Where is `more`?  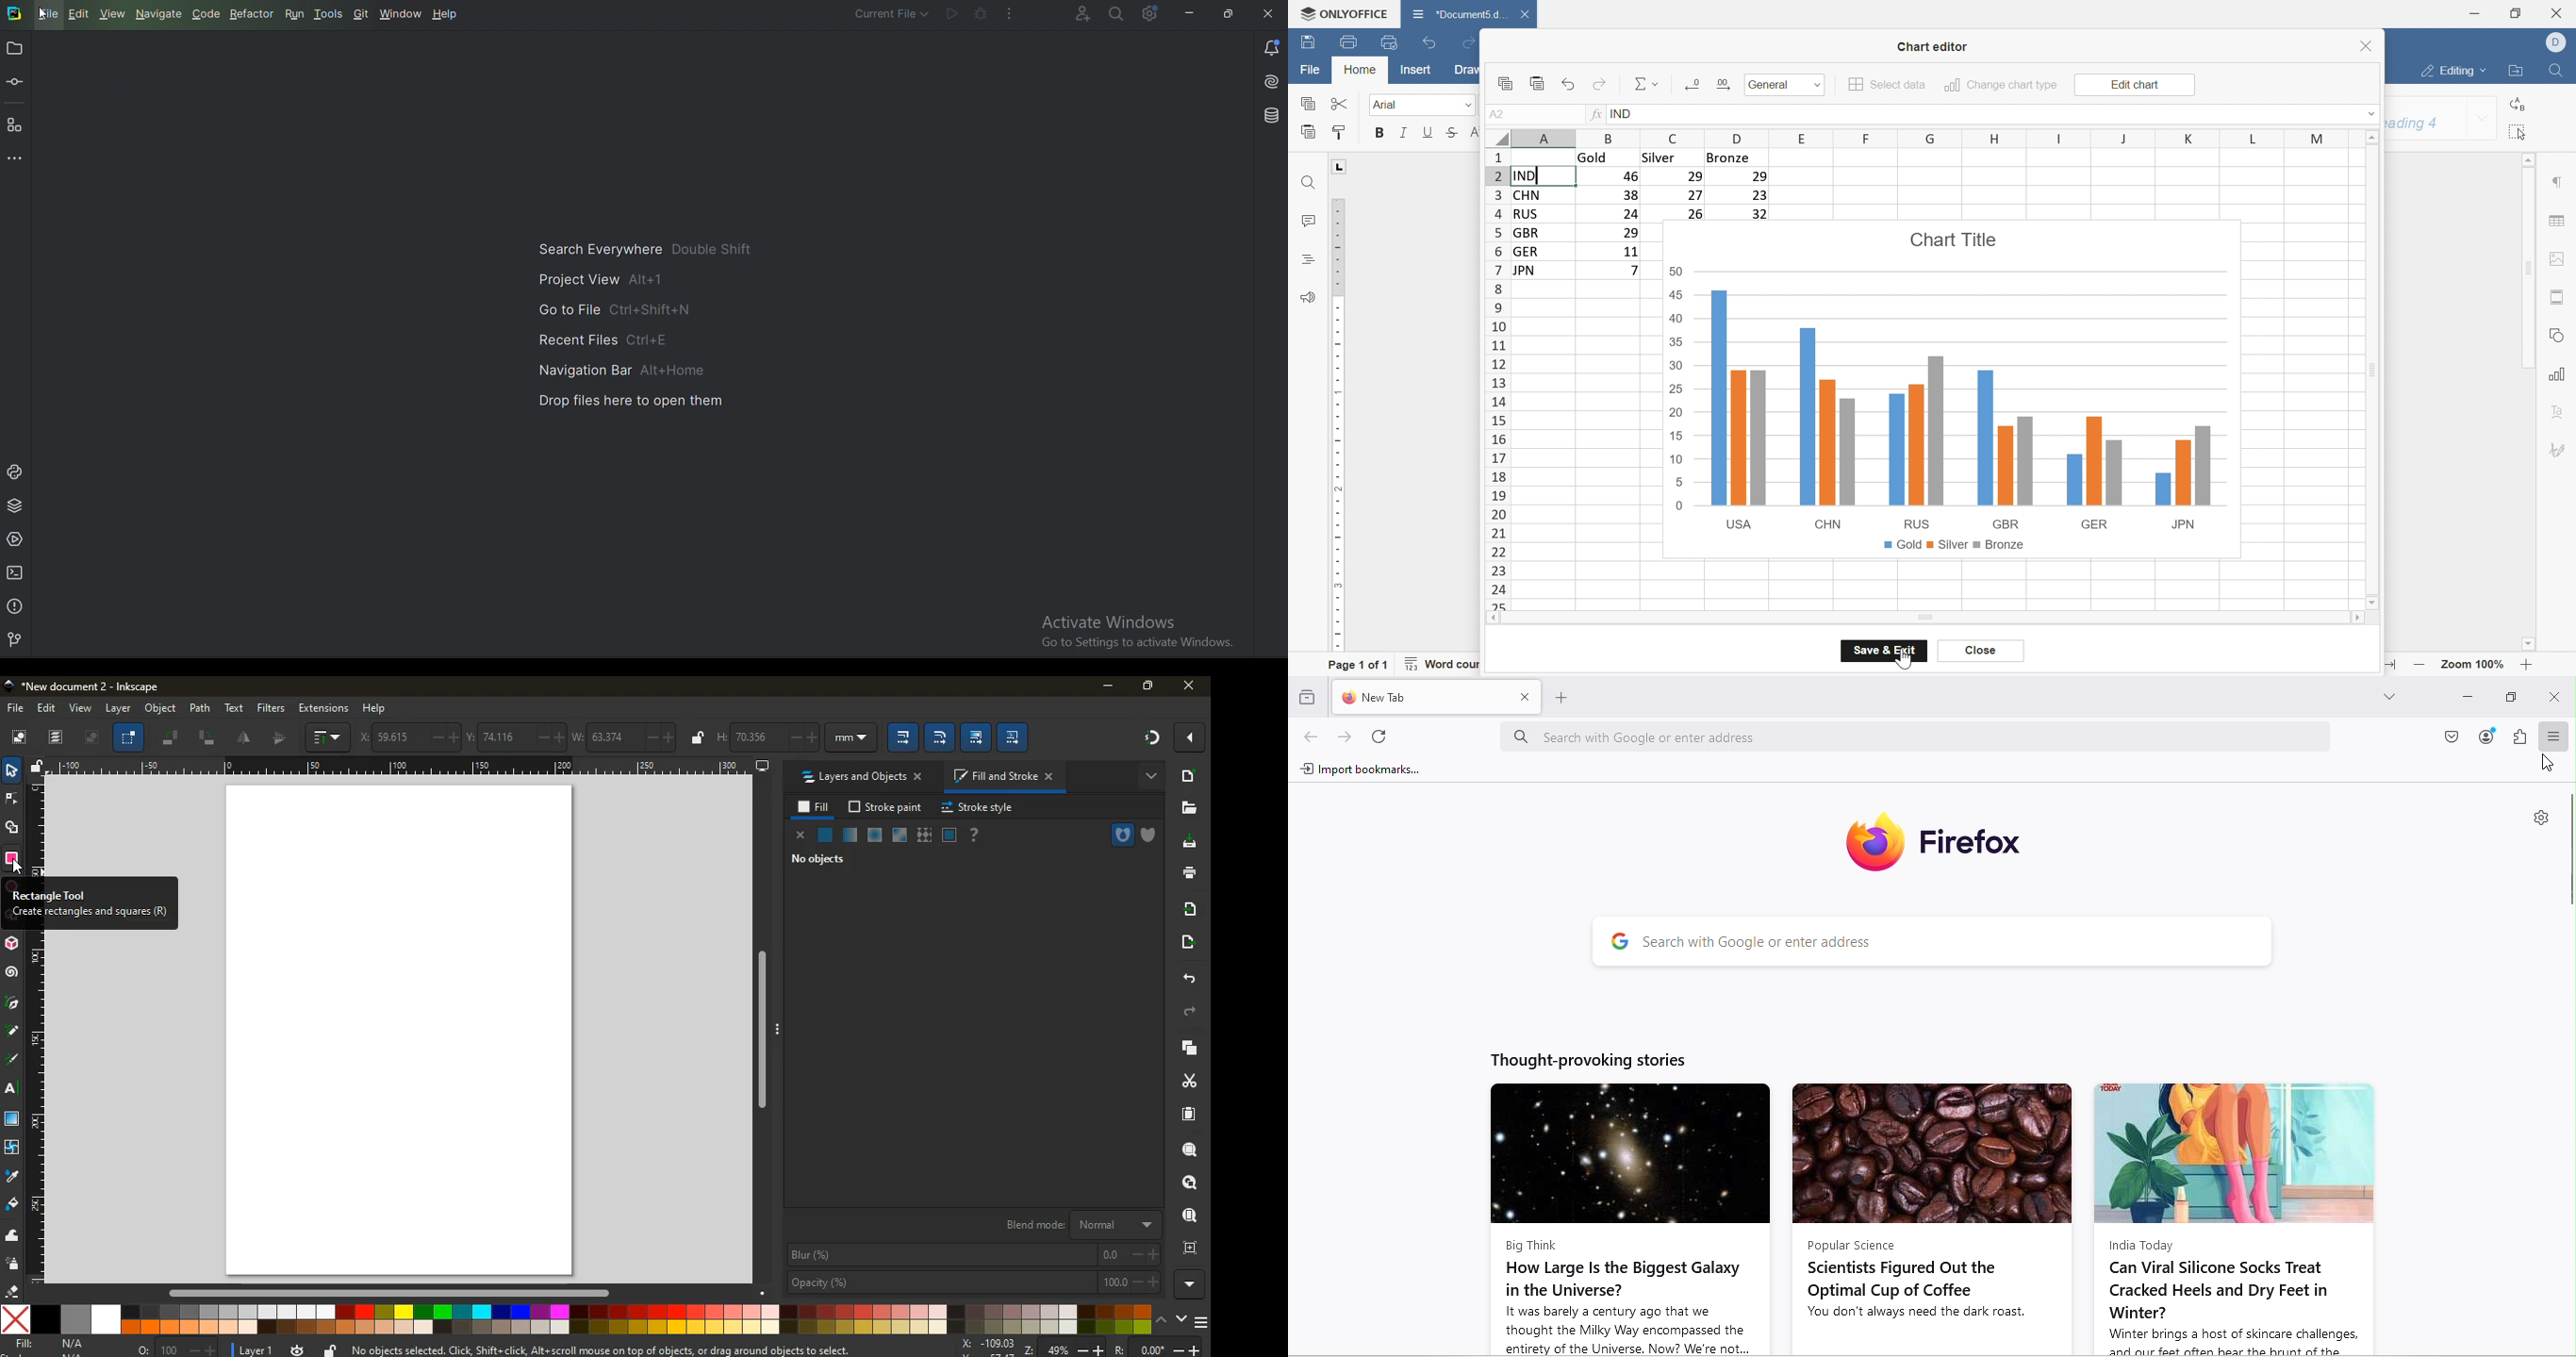 more is located at coordinates (1152, 779).